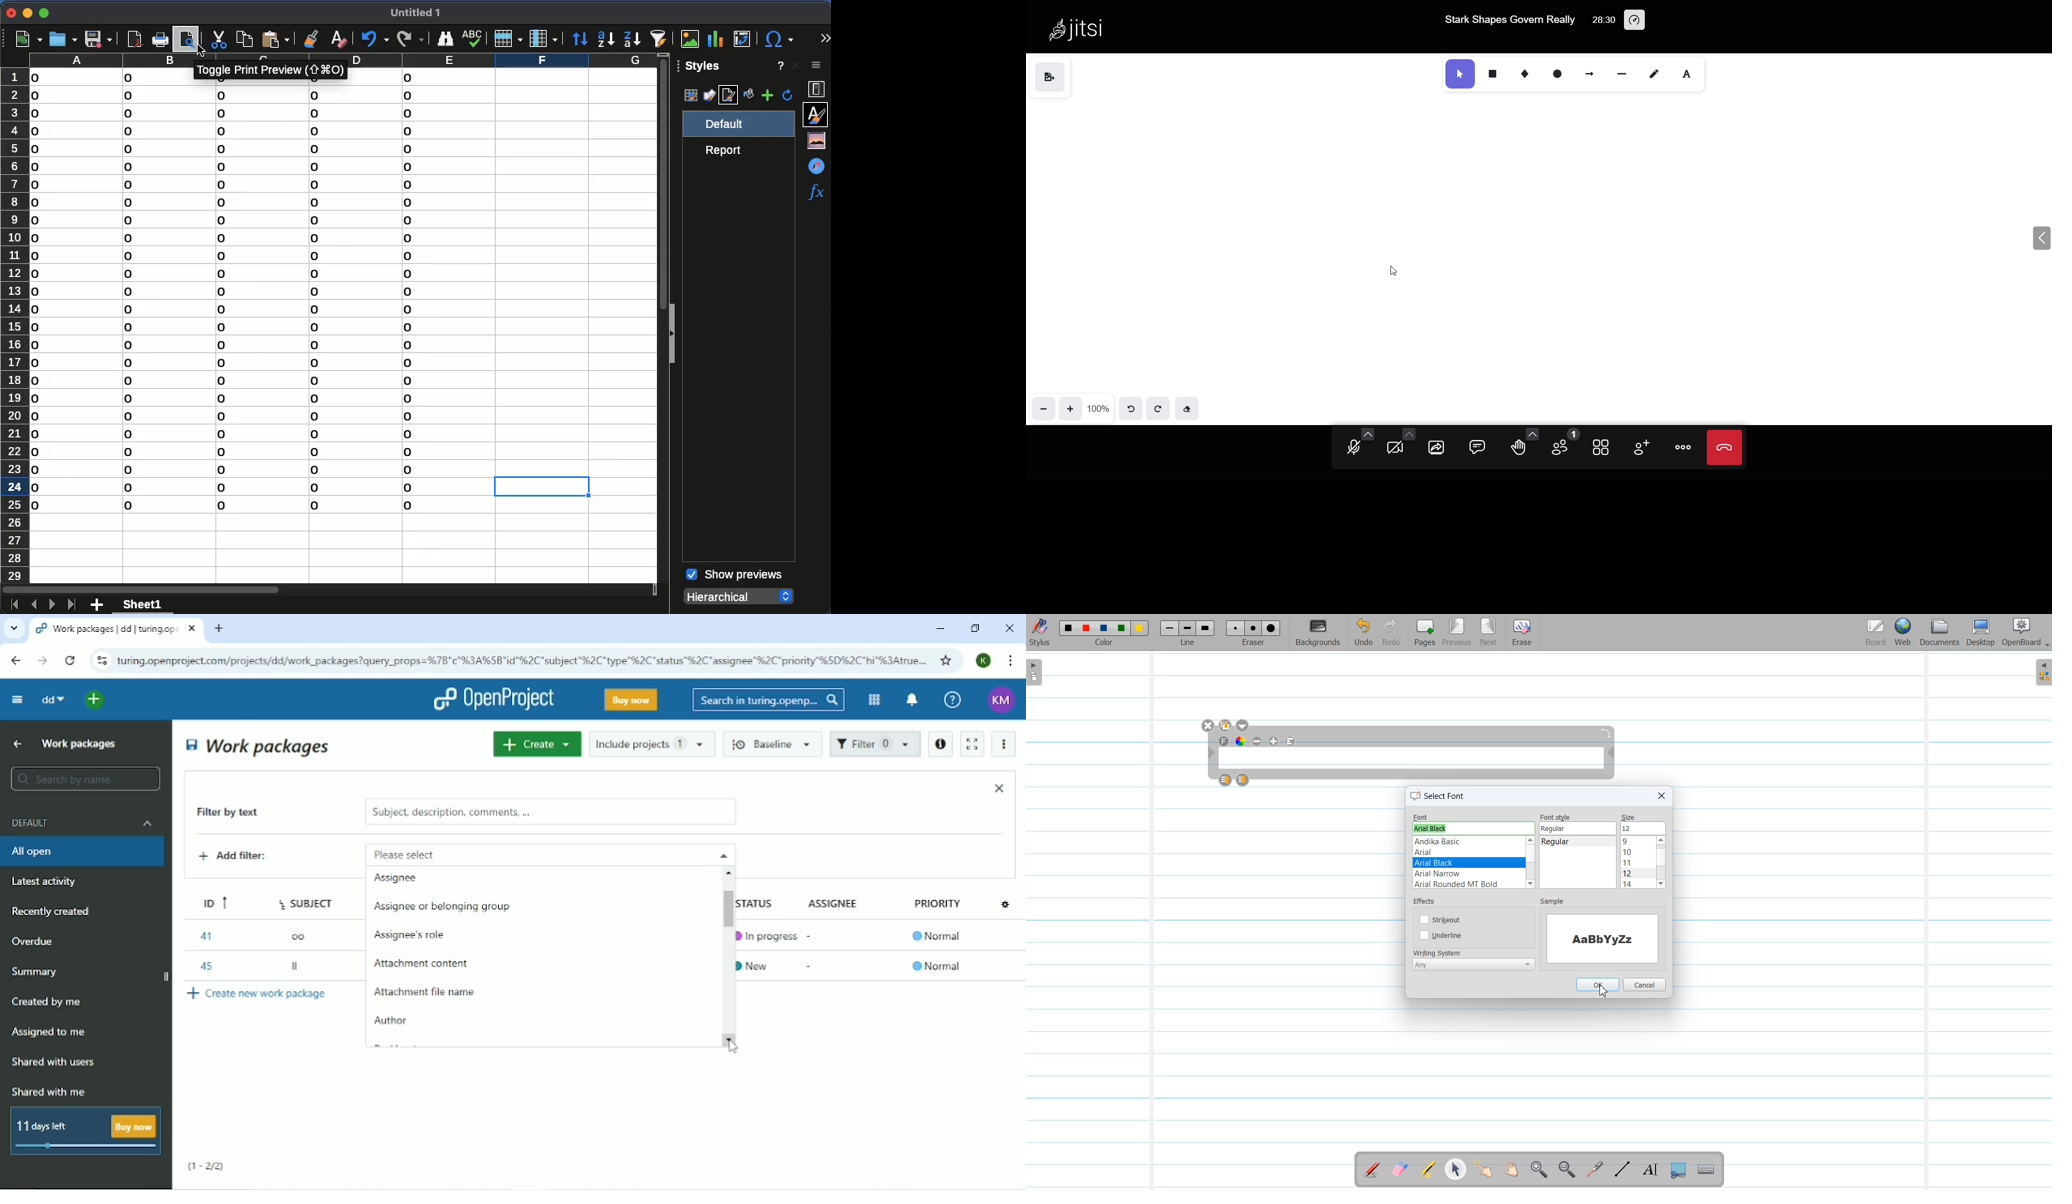  What do you see at coordinates (732, 872) in the screenshot?
I see `scroll up` at bounding box center [732, 872].